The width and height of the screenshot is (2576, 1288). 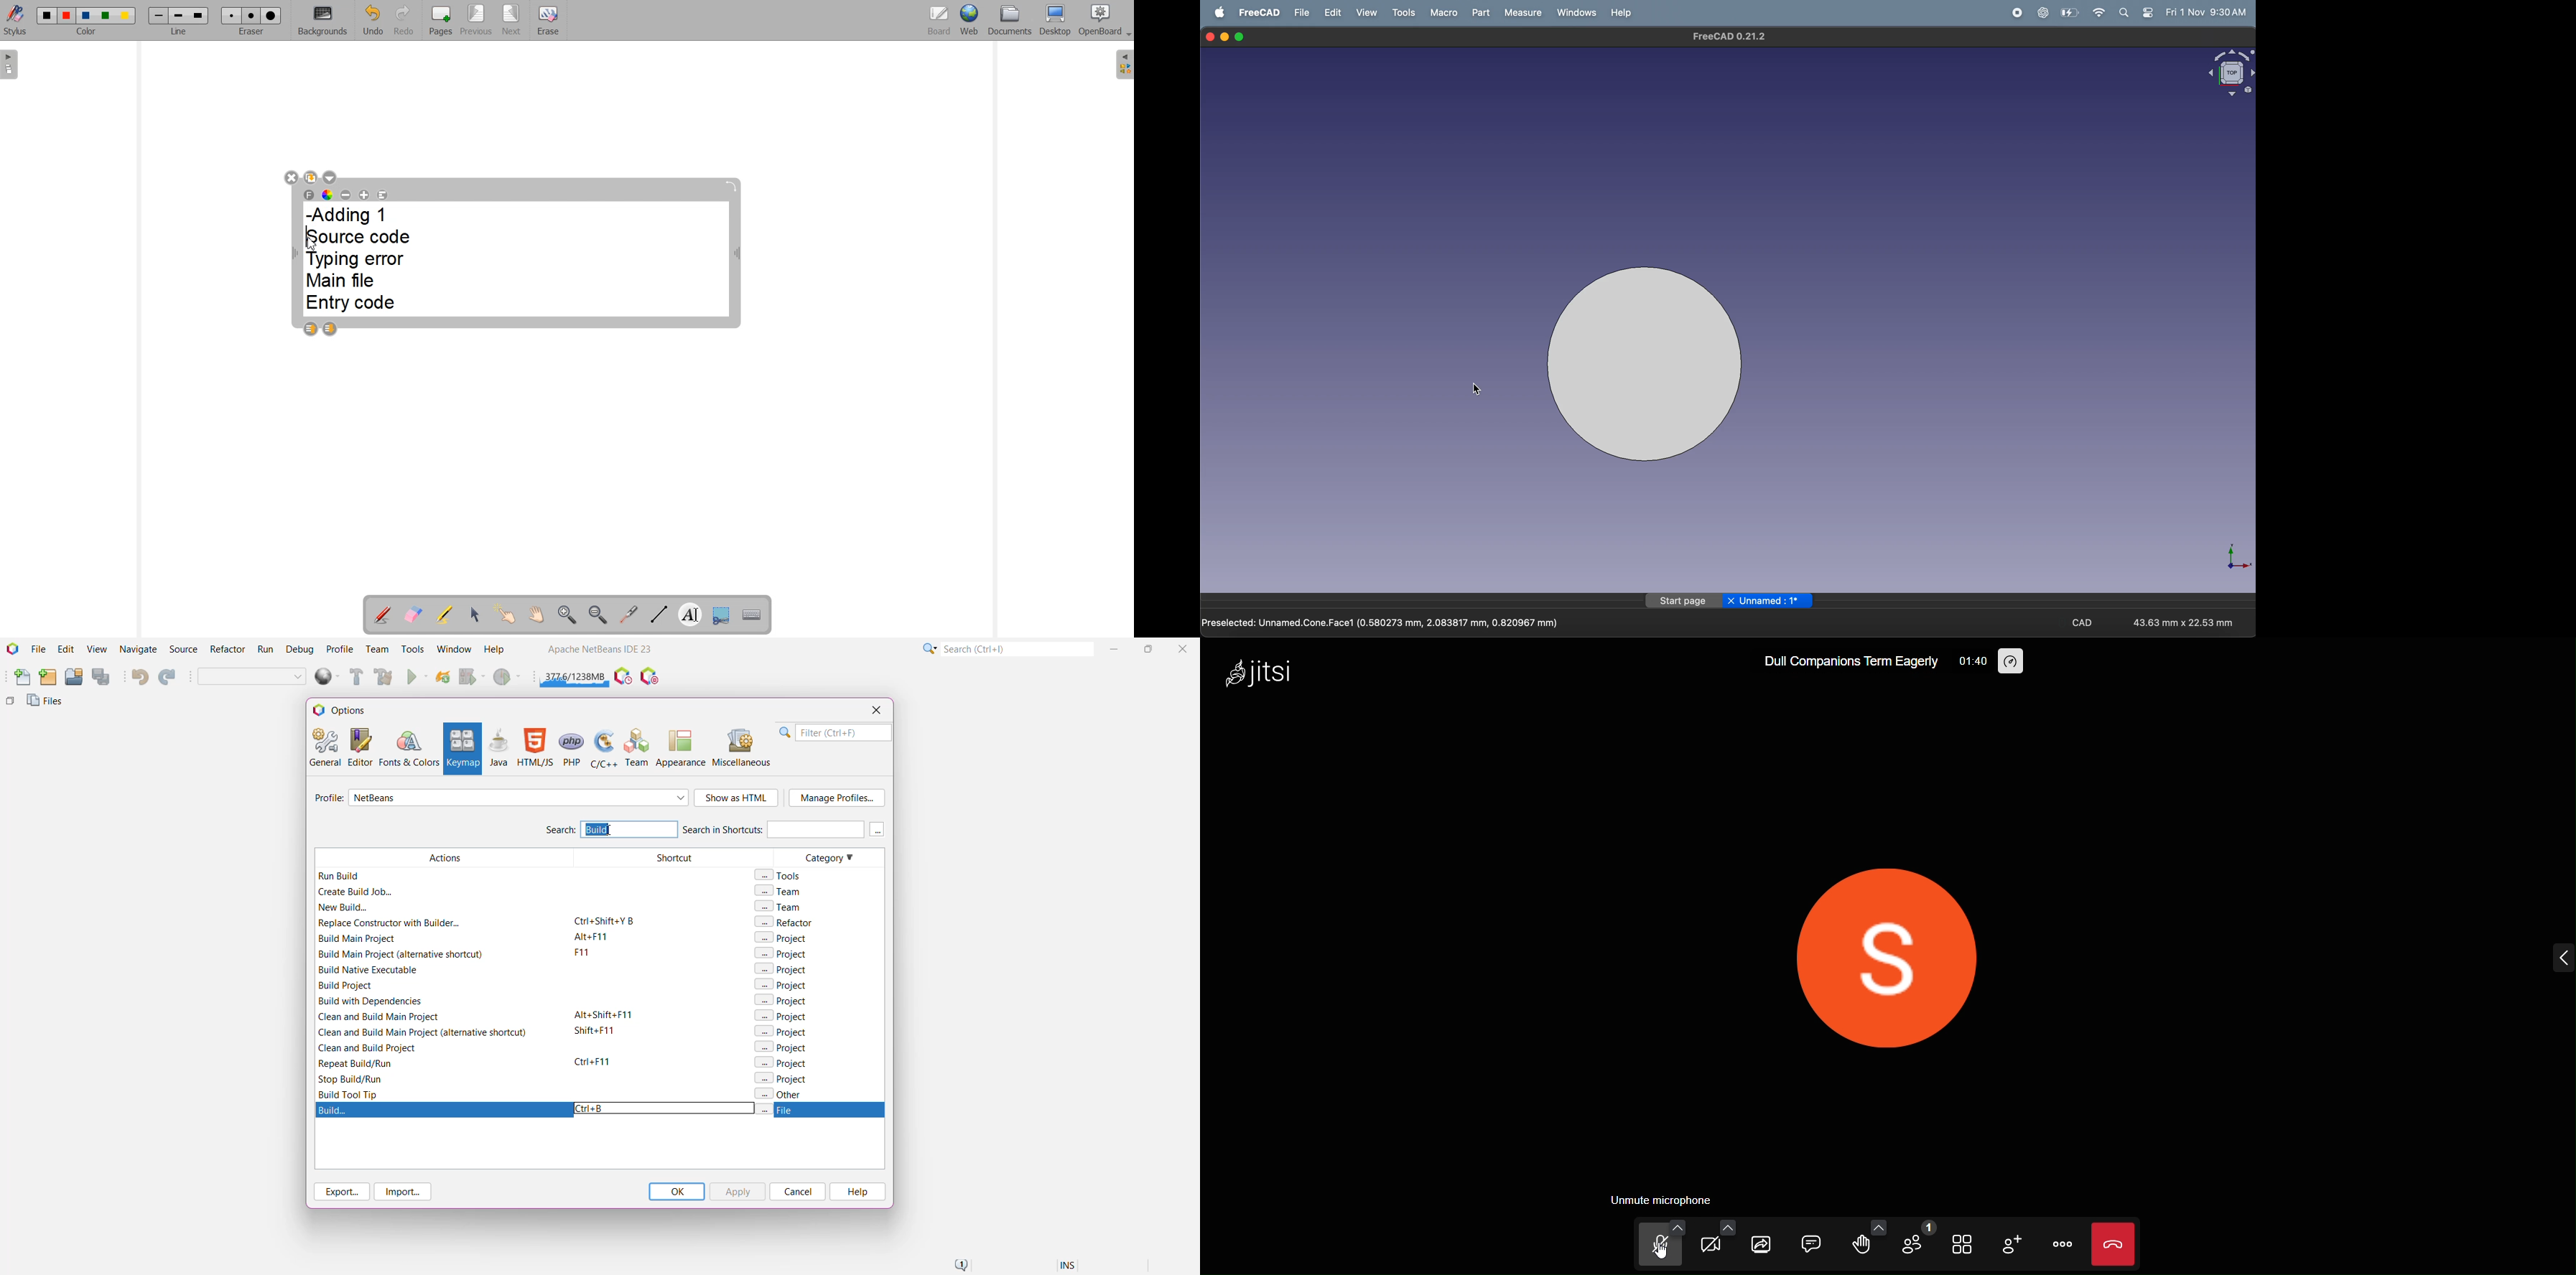 I want to click on 43.63 mm x 22.53 mm, so click(x=2184, y=621).